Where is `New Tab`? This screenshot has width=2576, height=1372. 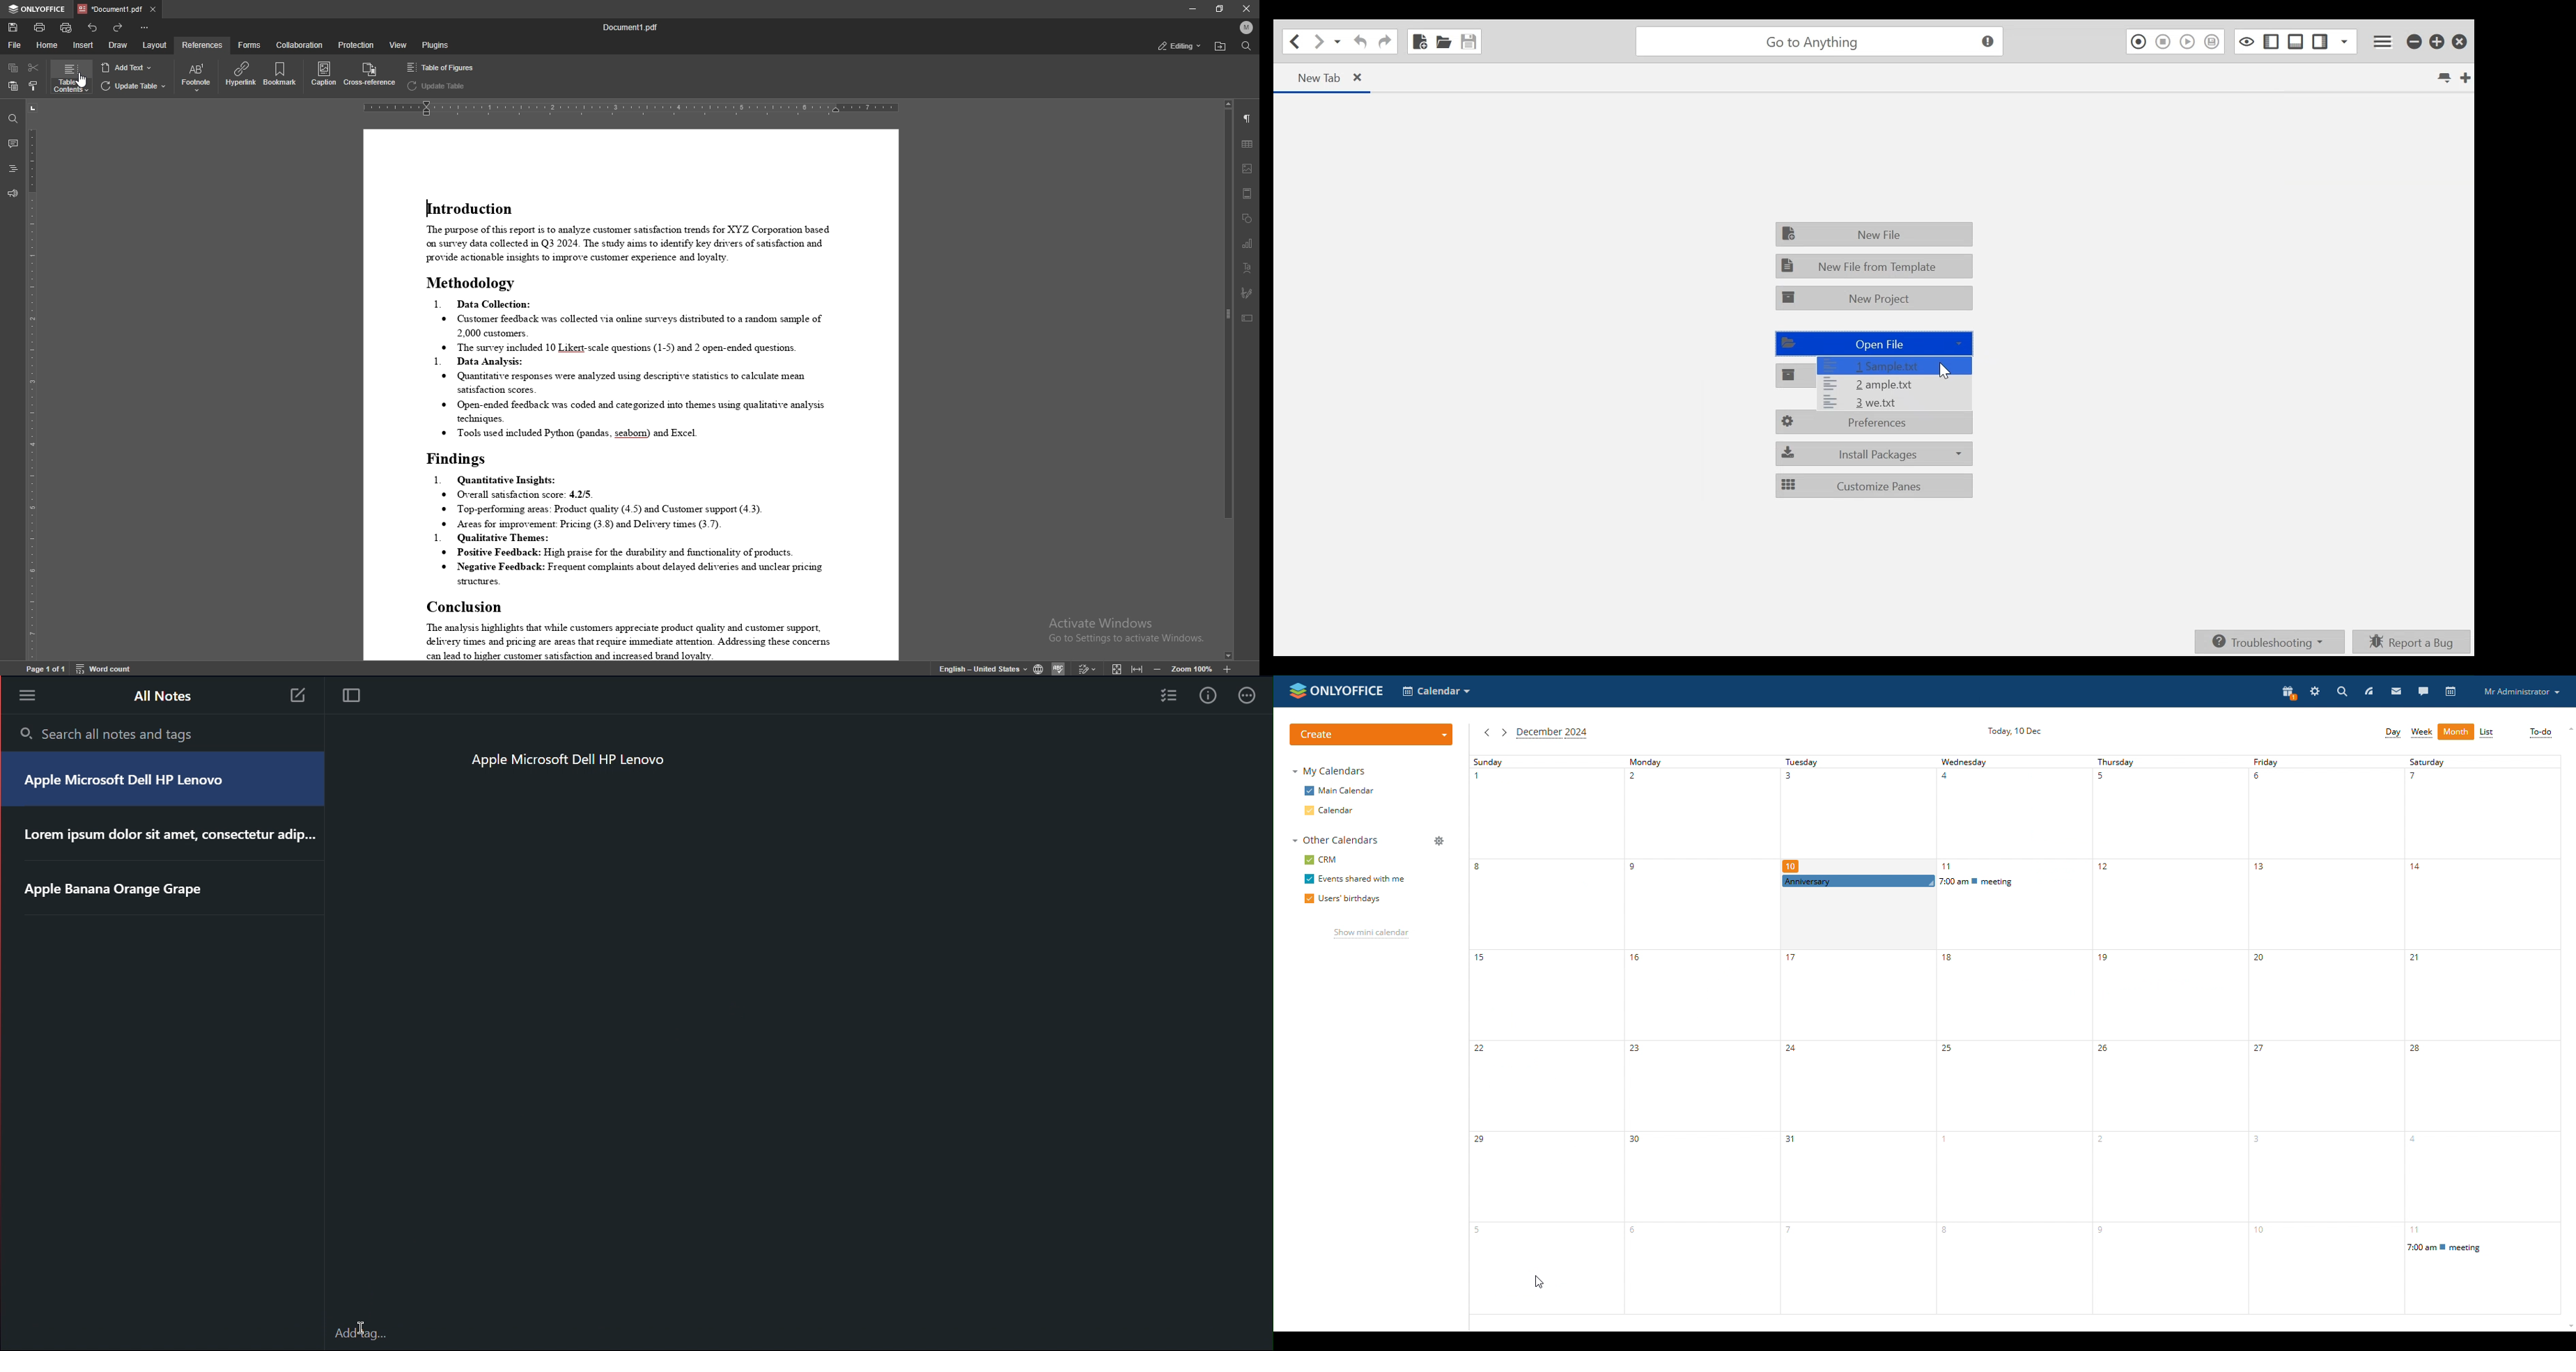
New Tab is located at coordinates (2465, 79).